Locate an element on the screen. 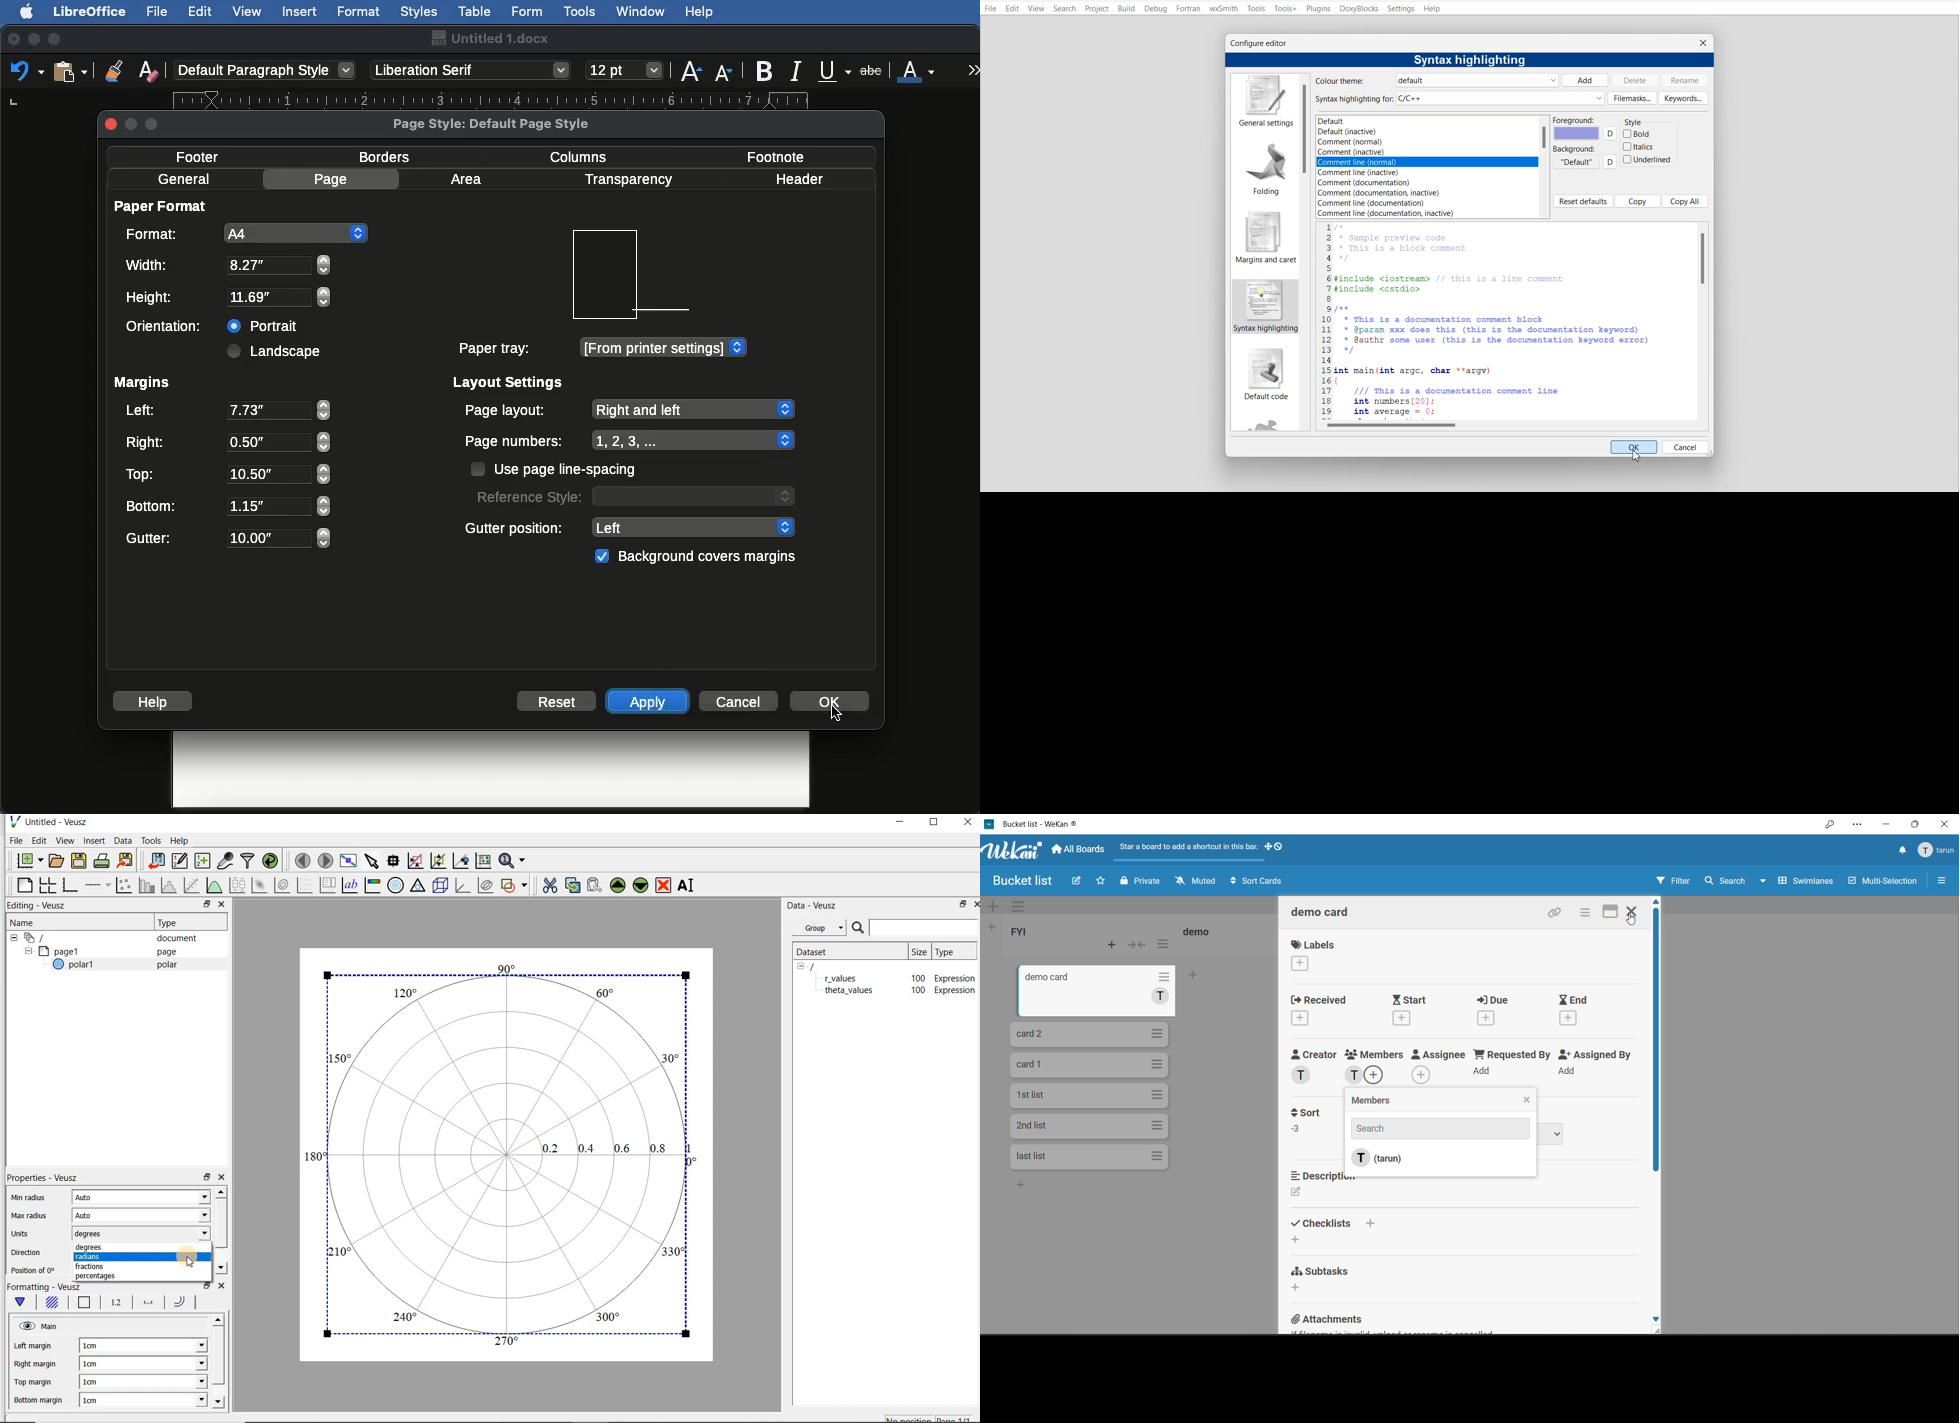  theta_values is located at coordinates (852, 992).